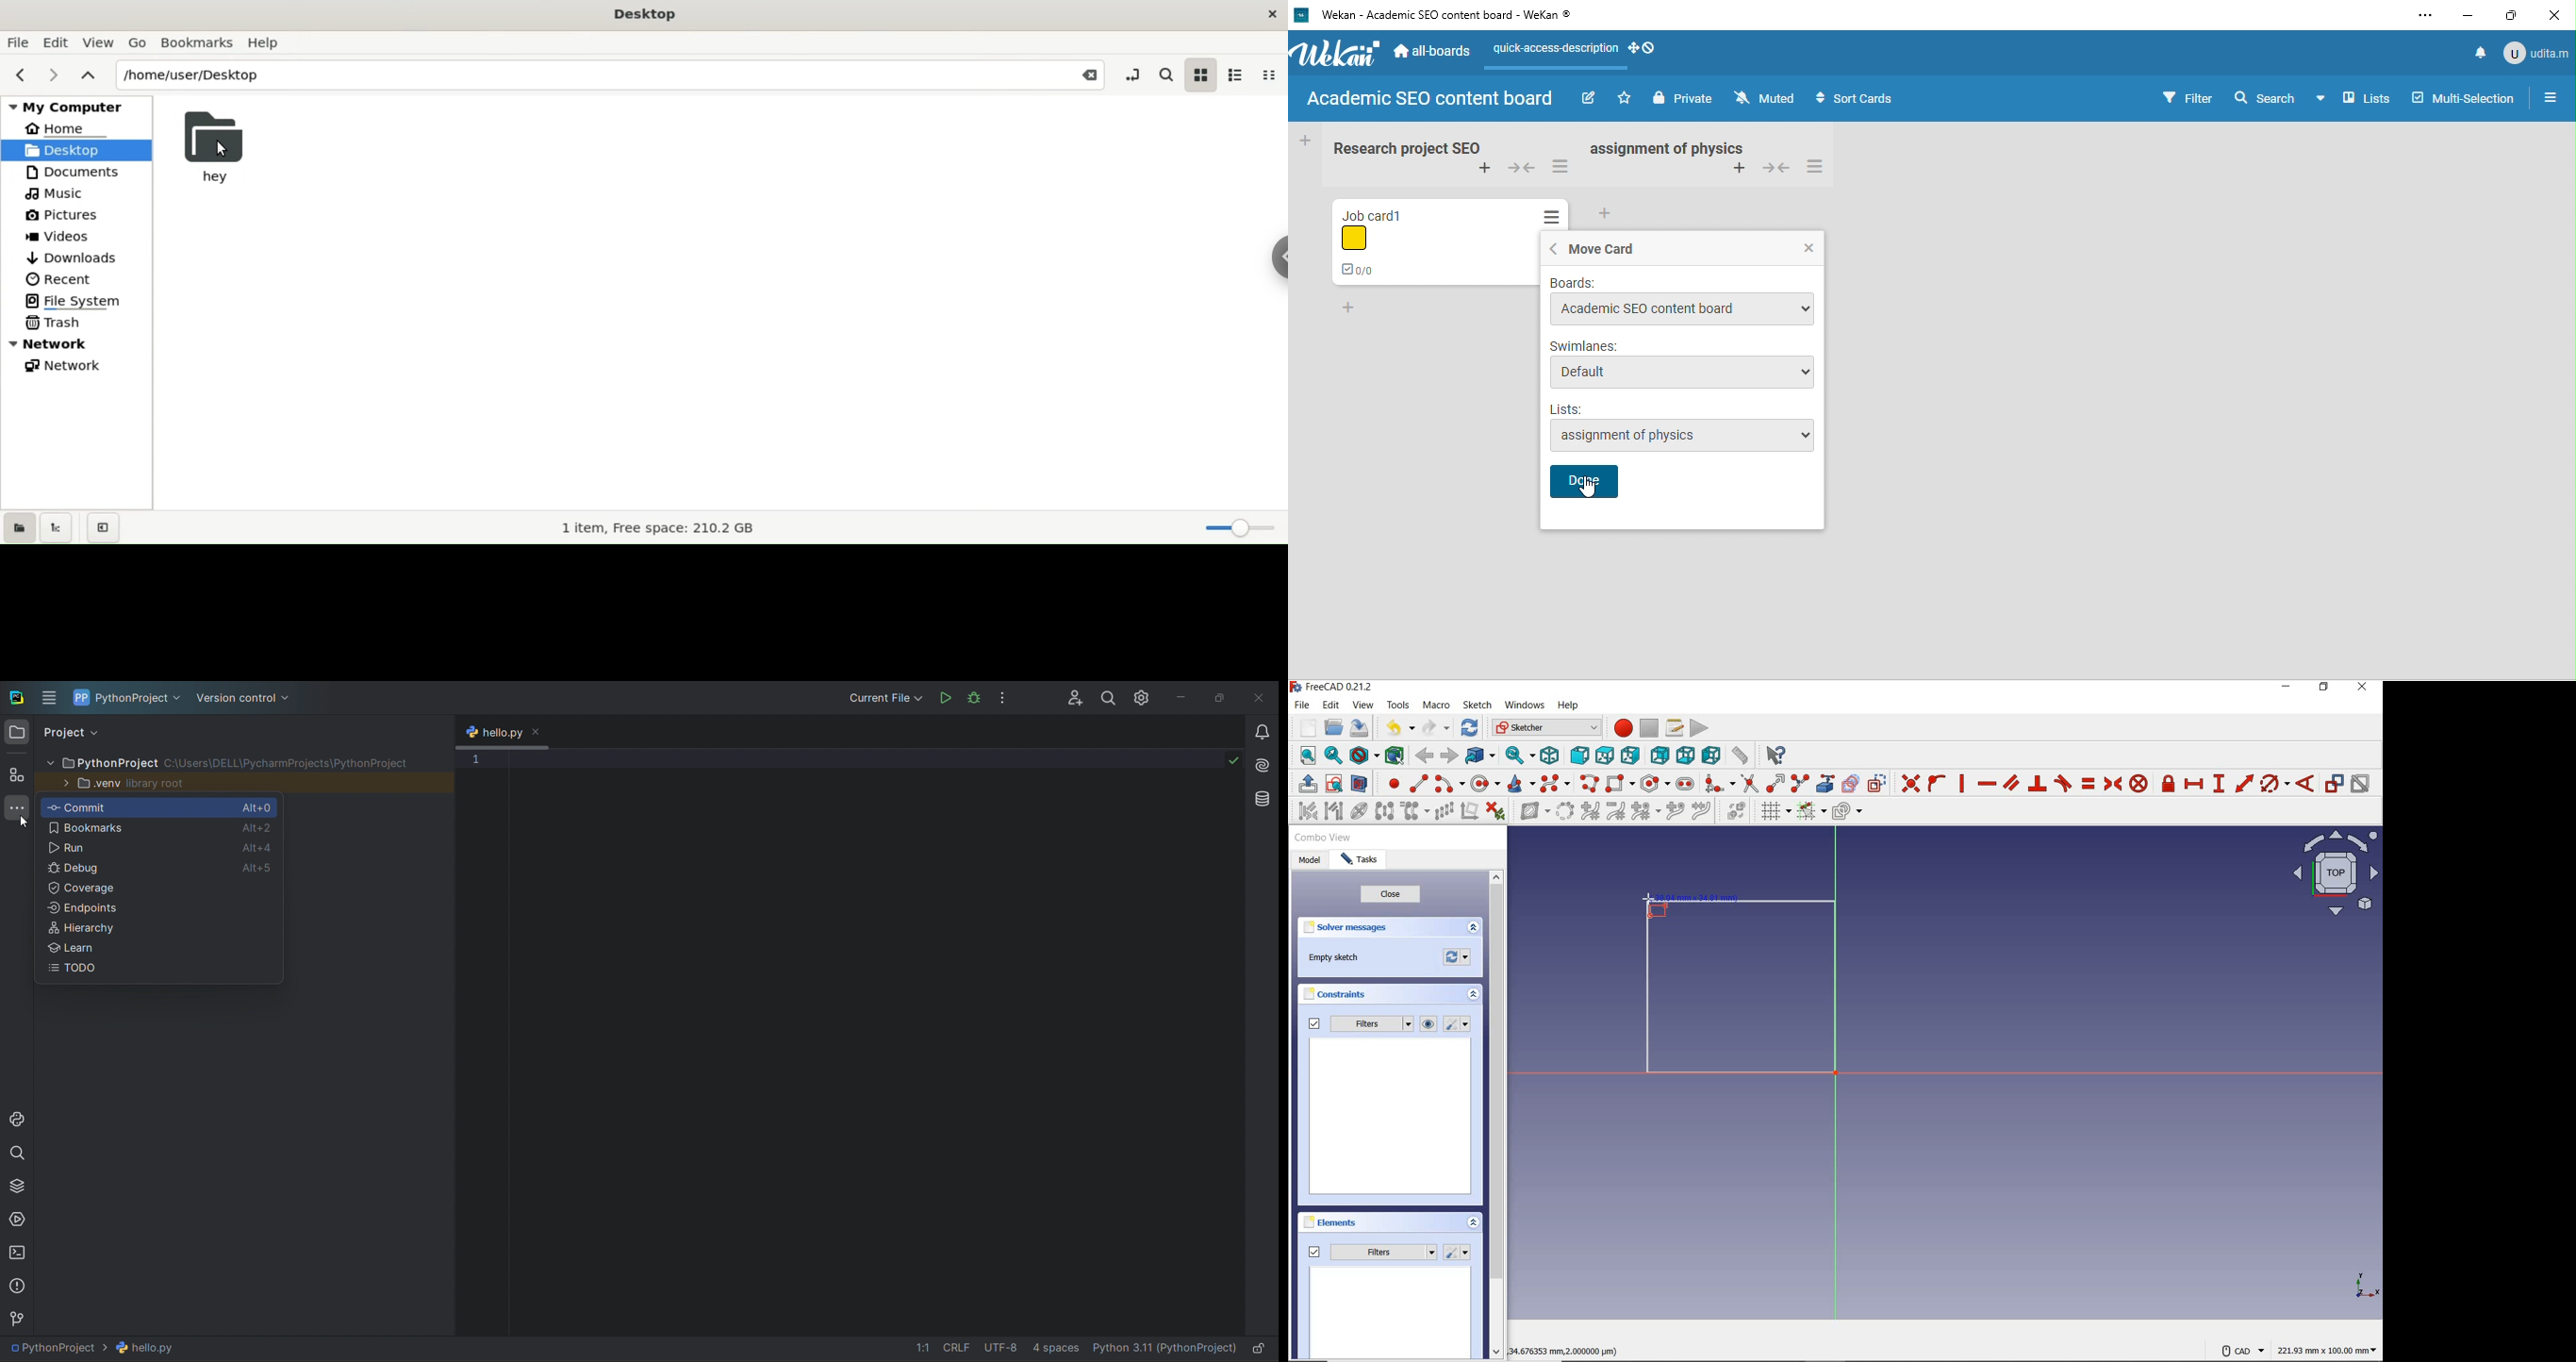  I want to click on constraints, so click(1338, 994).